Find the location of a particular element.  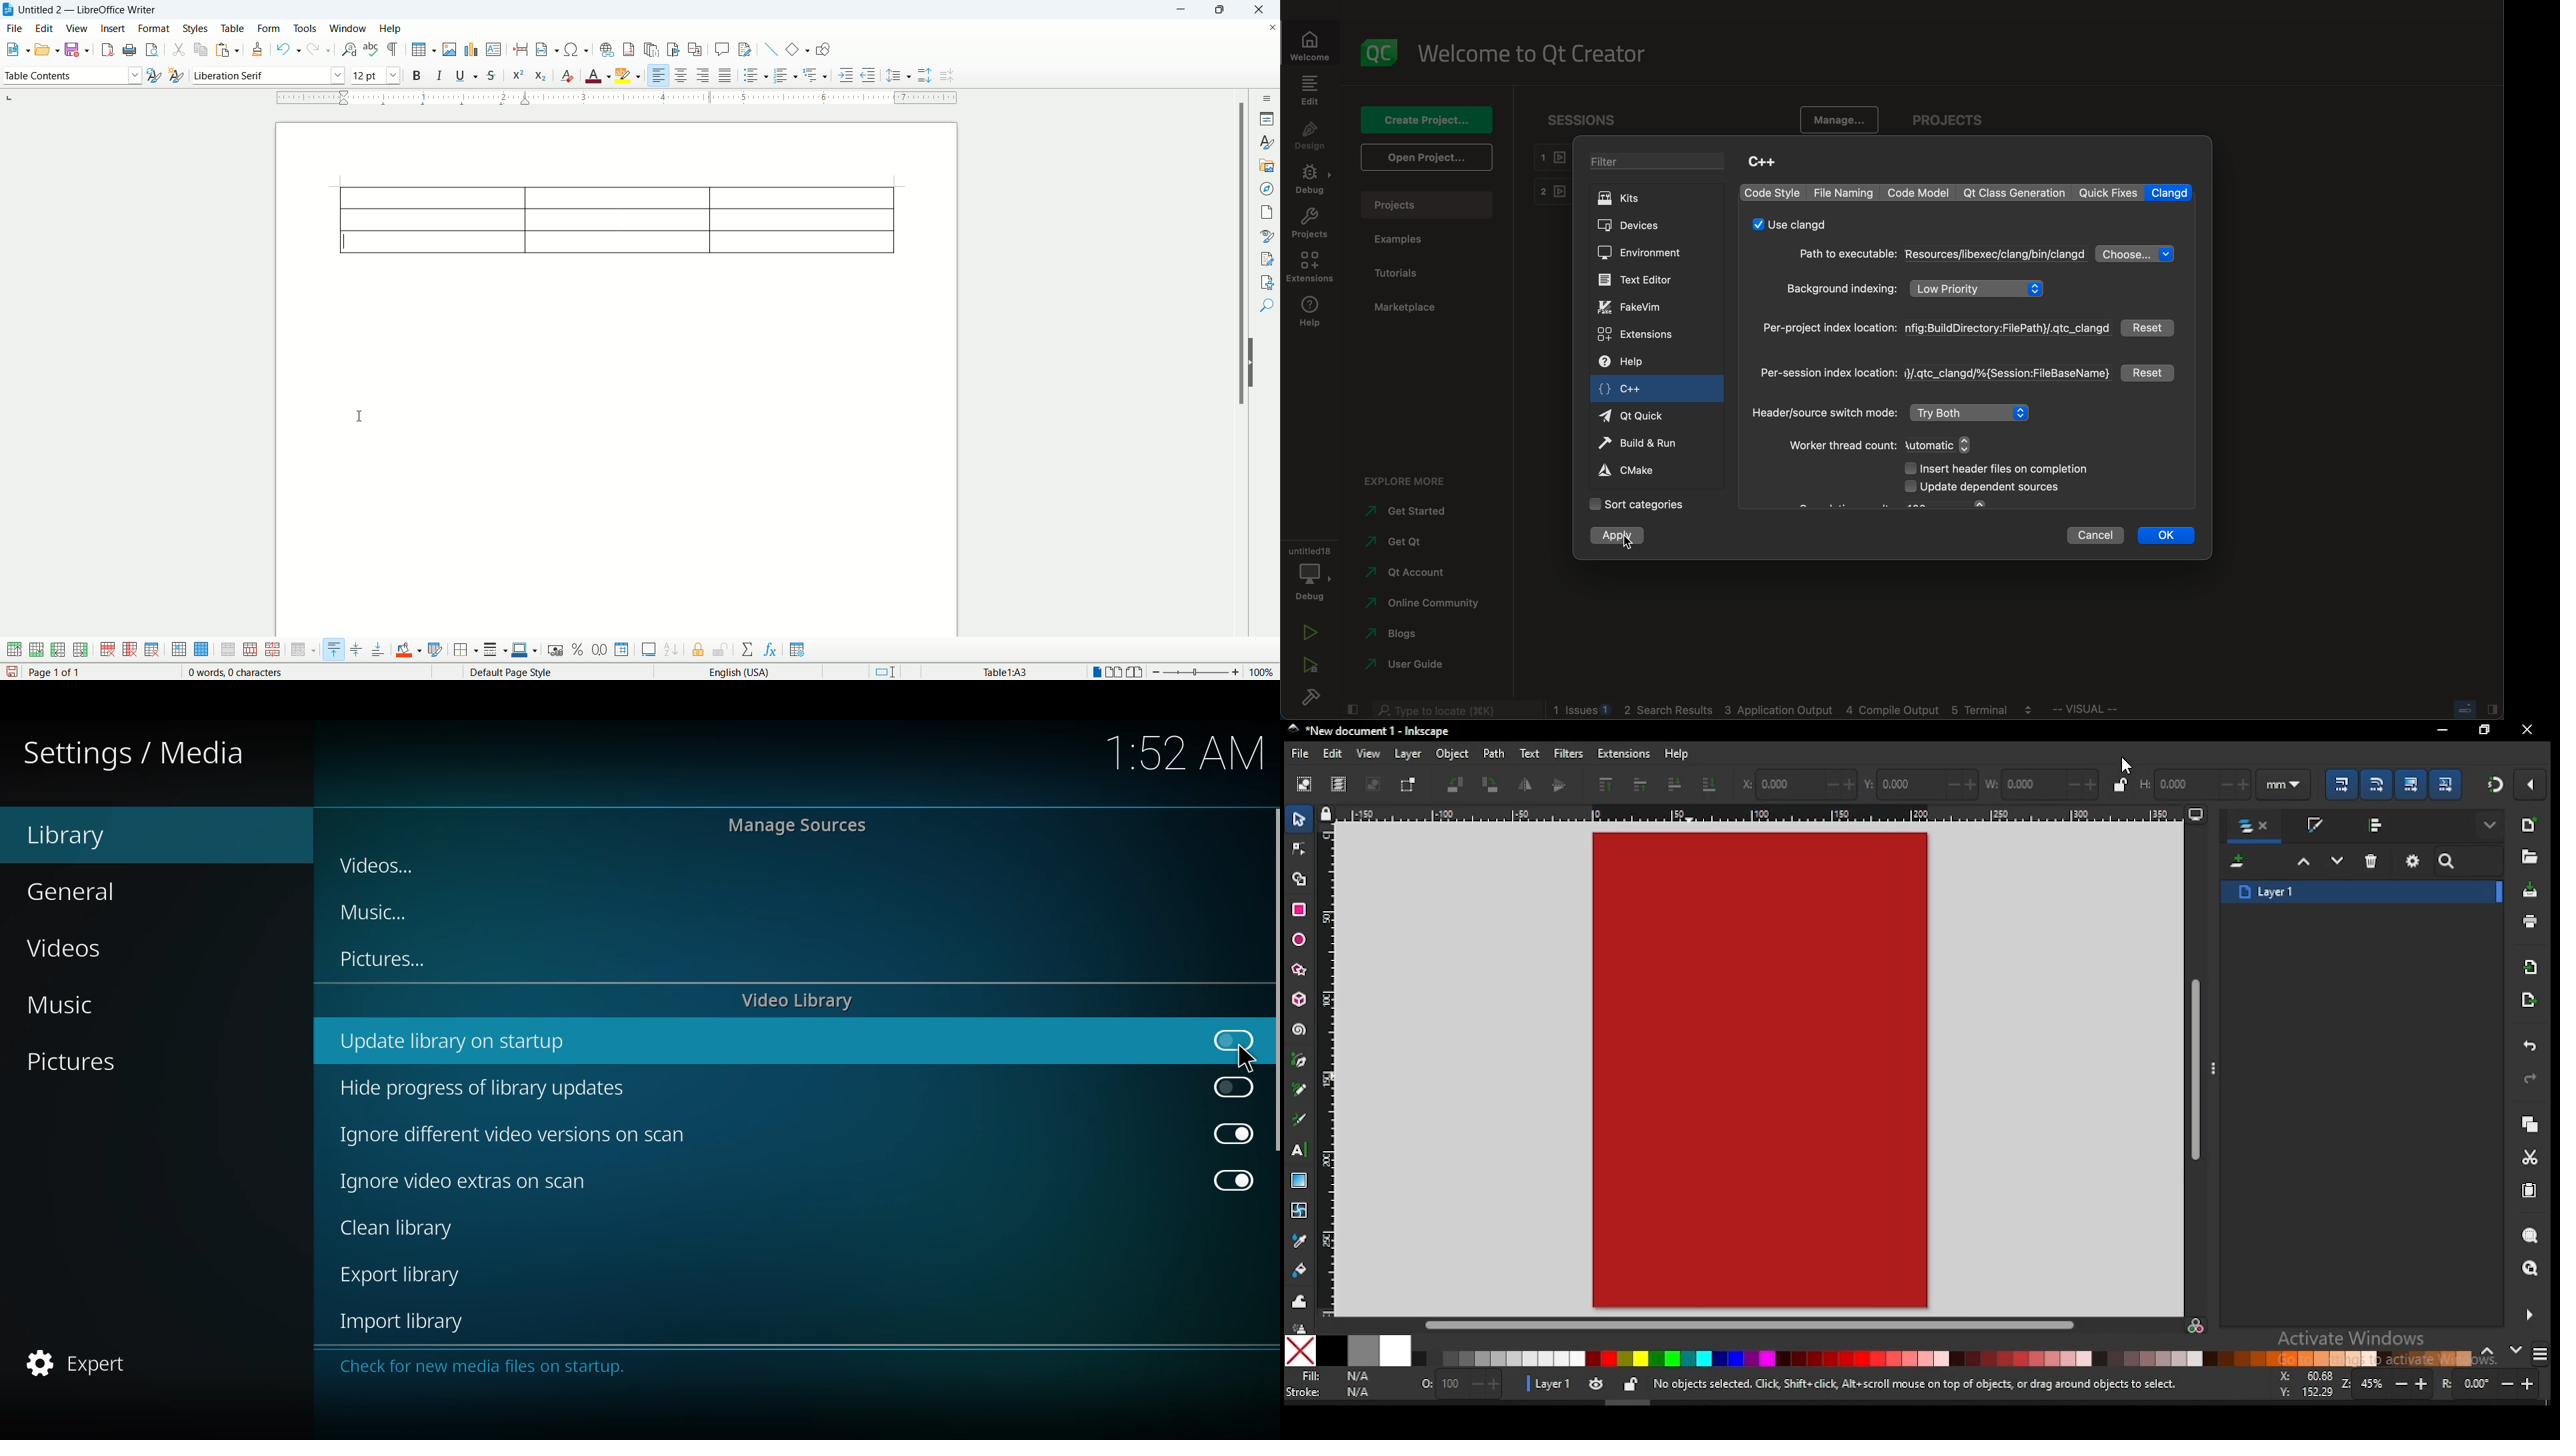

add columns before is located at coordinates (59, 650).